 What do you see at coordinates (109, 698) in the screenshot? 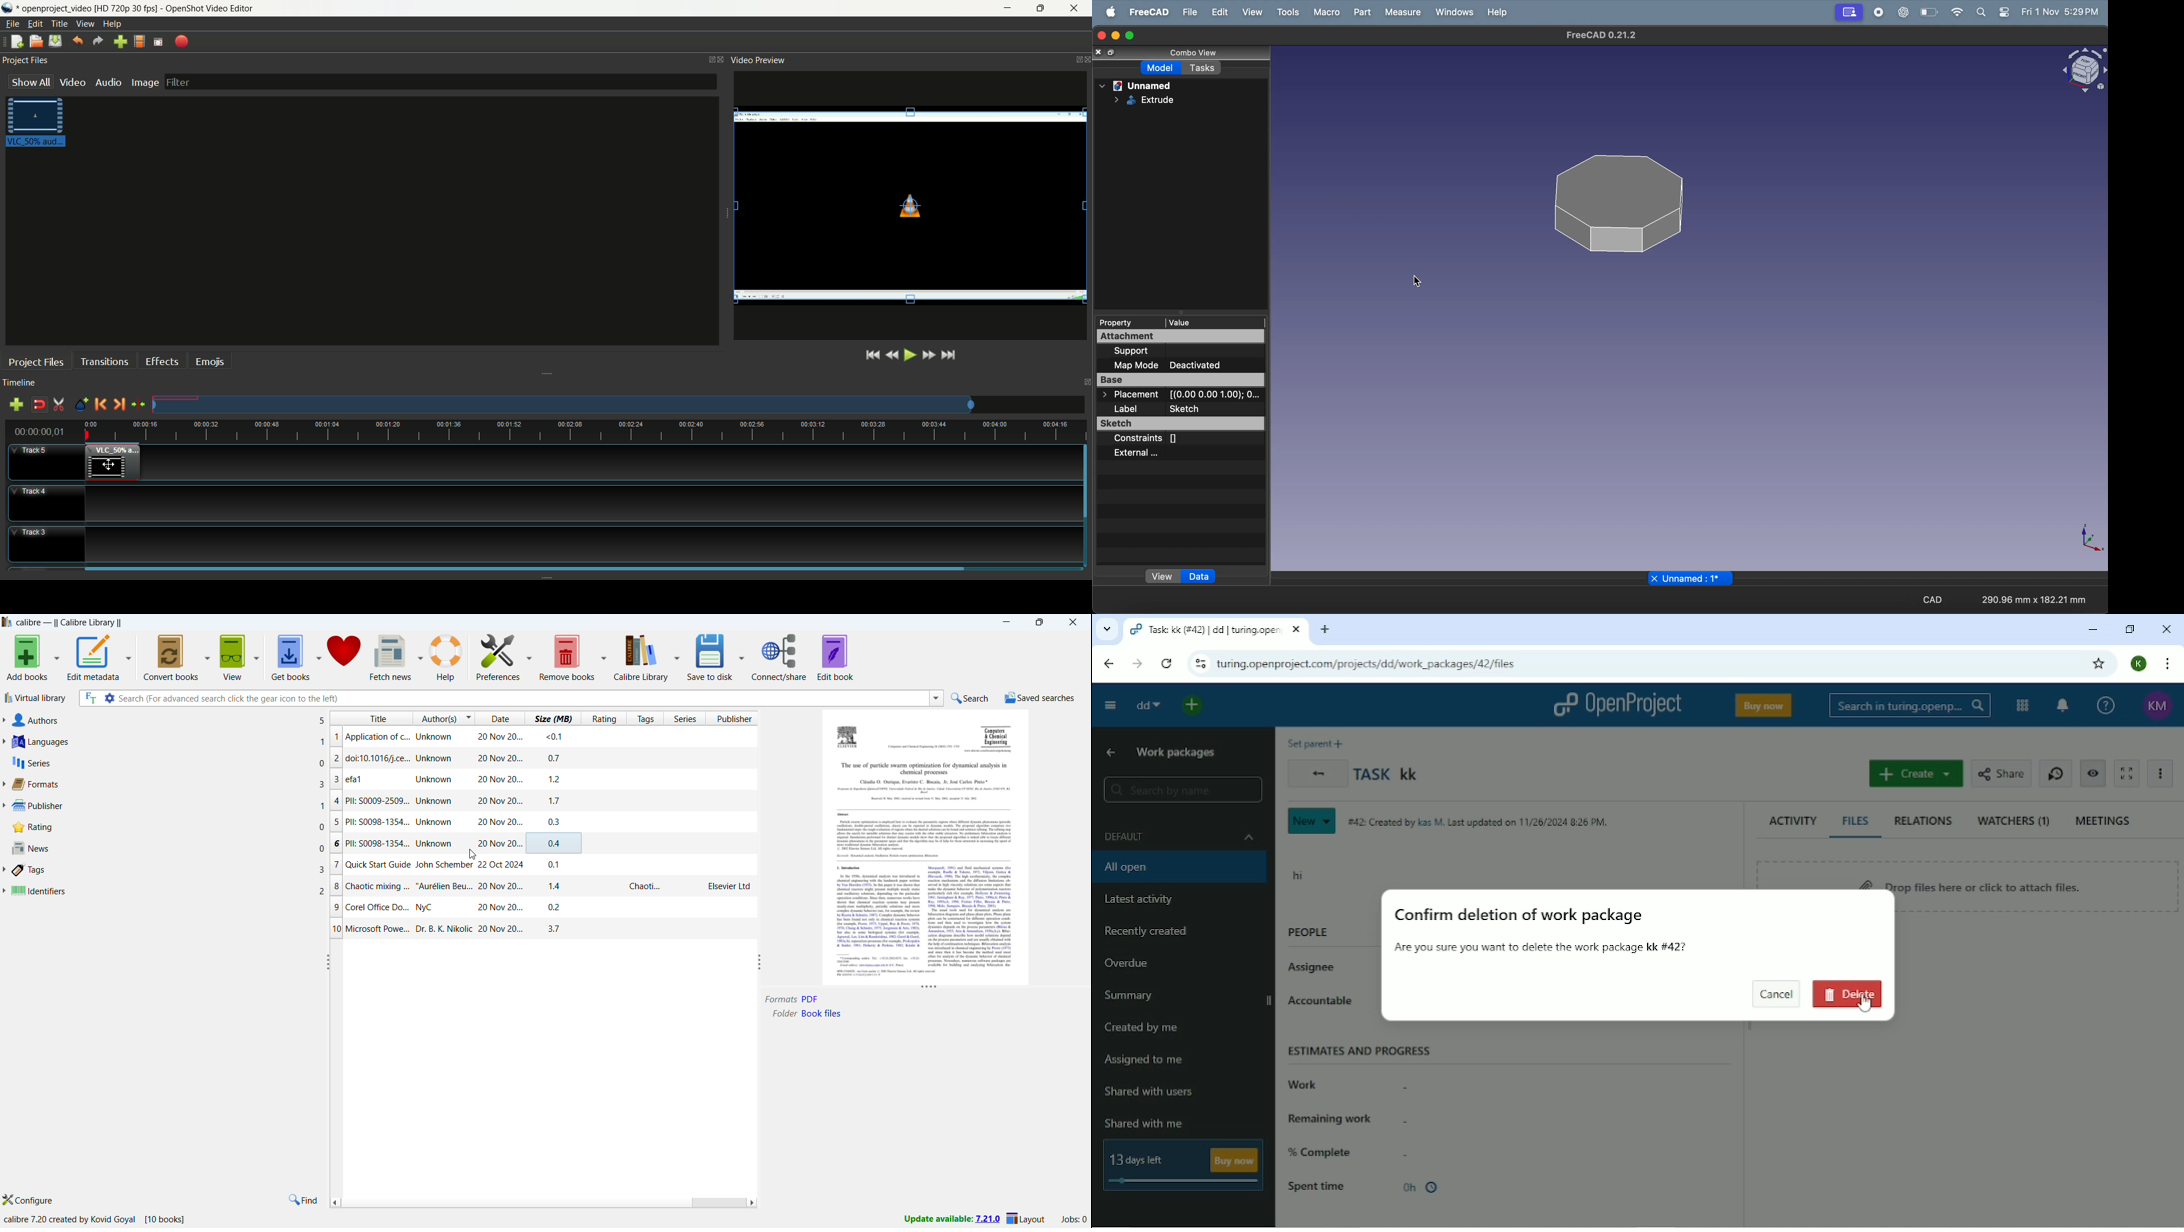
I see `advanced search` at bounding box center [109, 698].